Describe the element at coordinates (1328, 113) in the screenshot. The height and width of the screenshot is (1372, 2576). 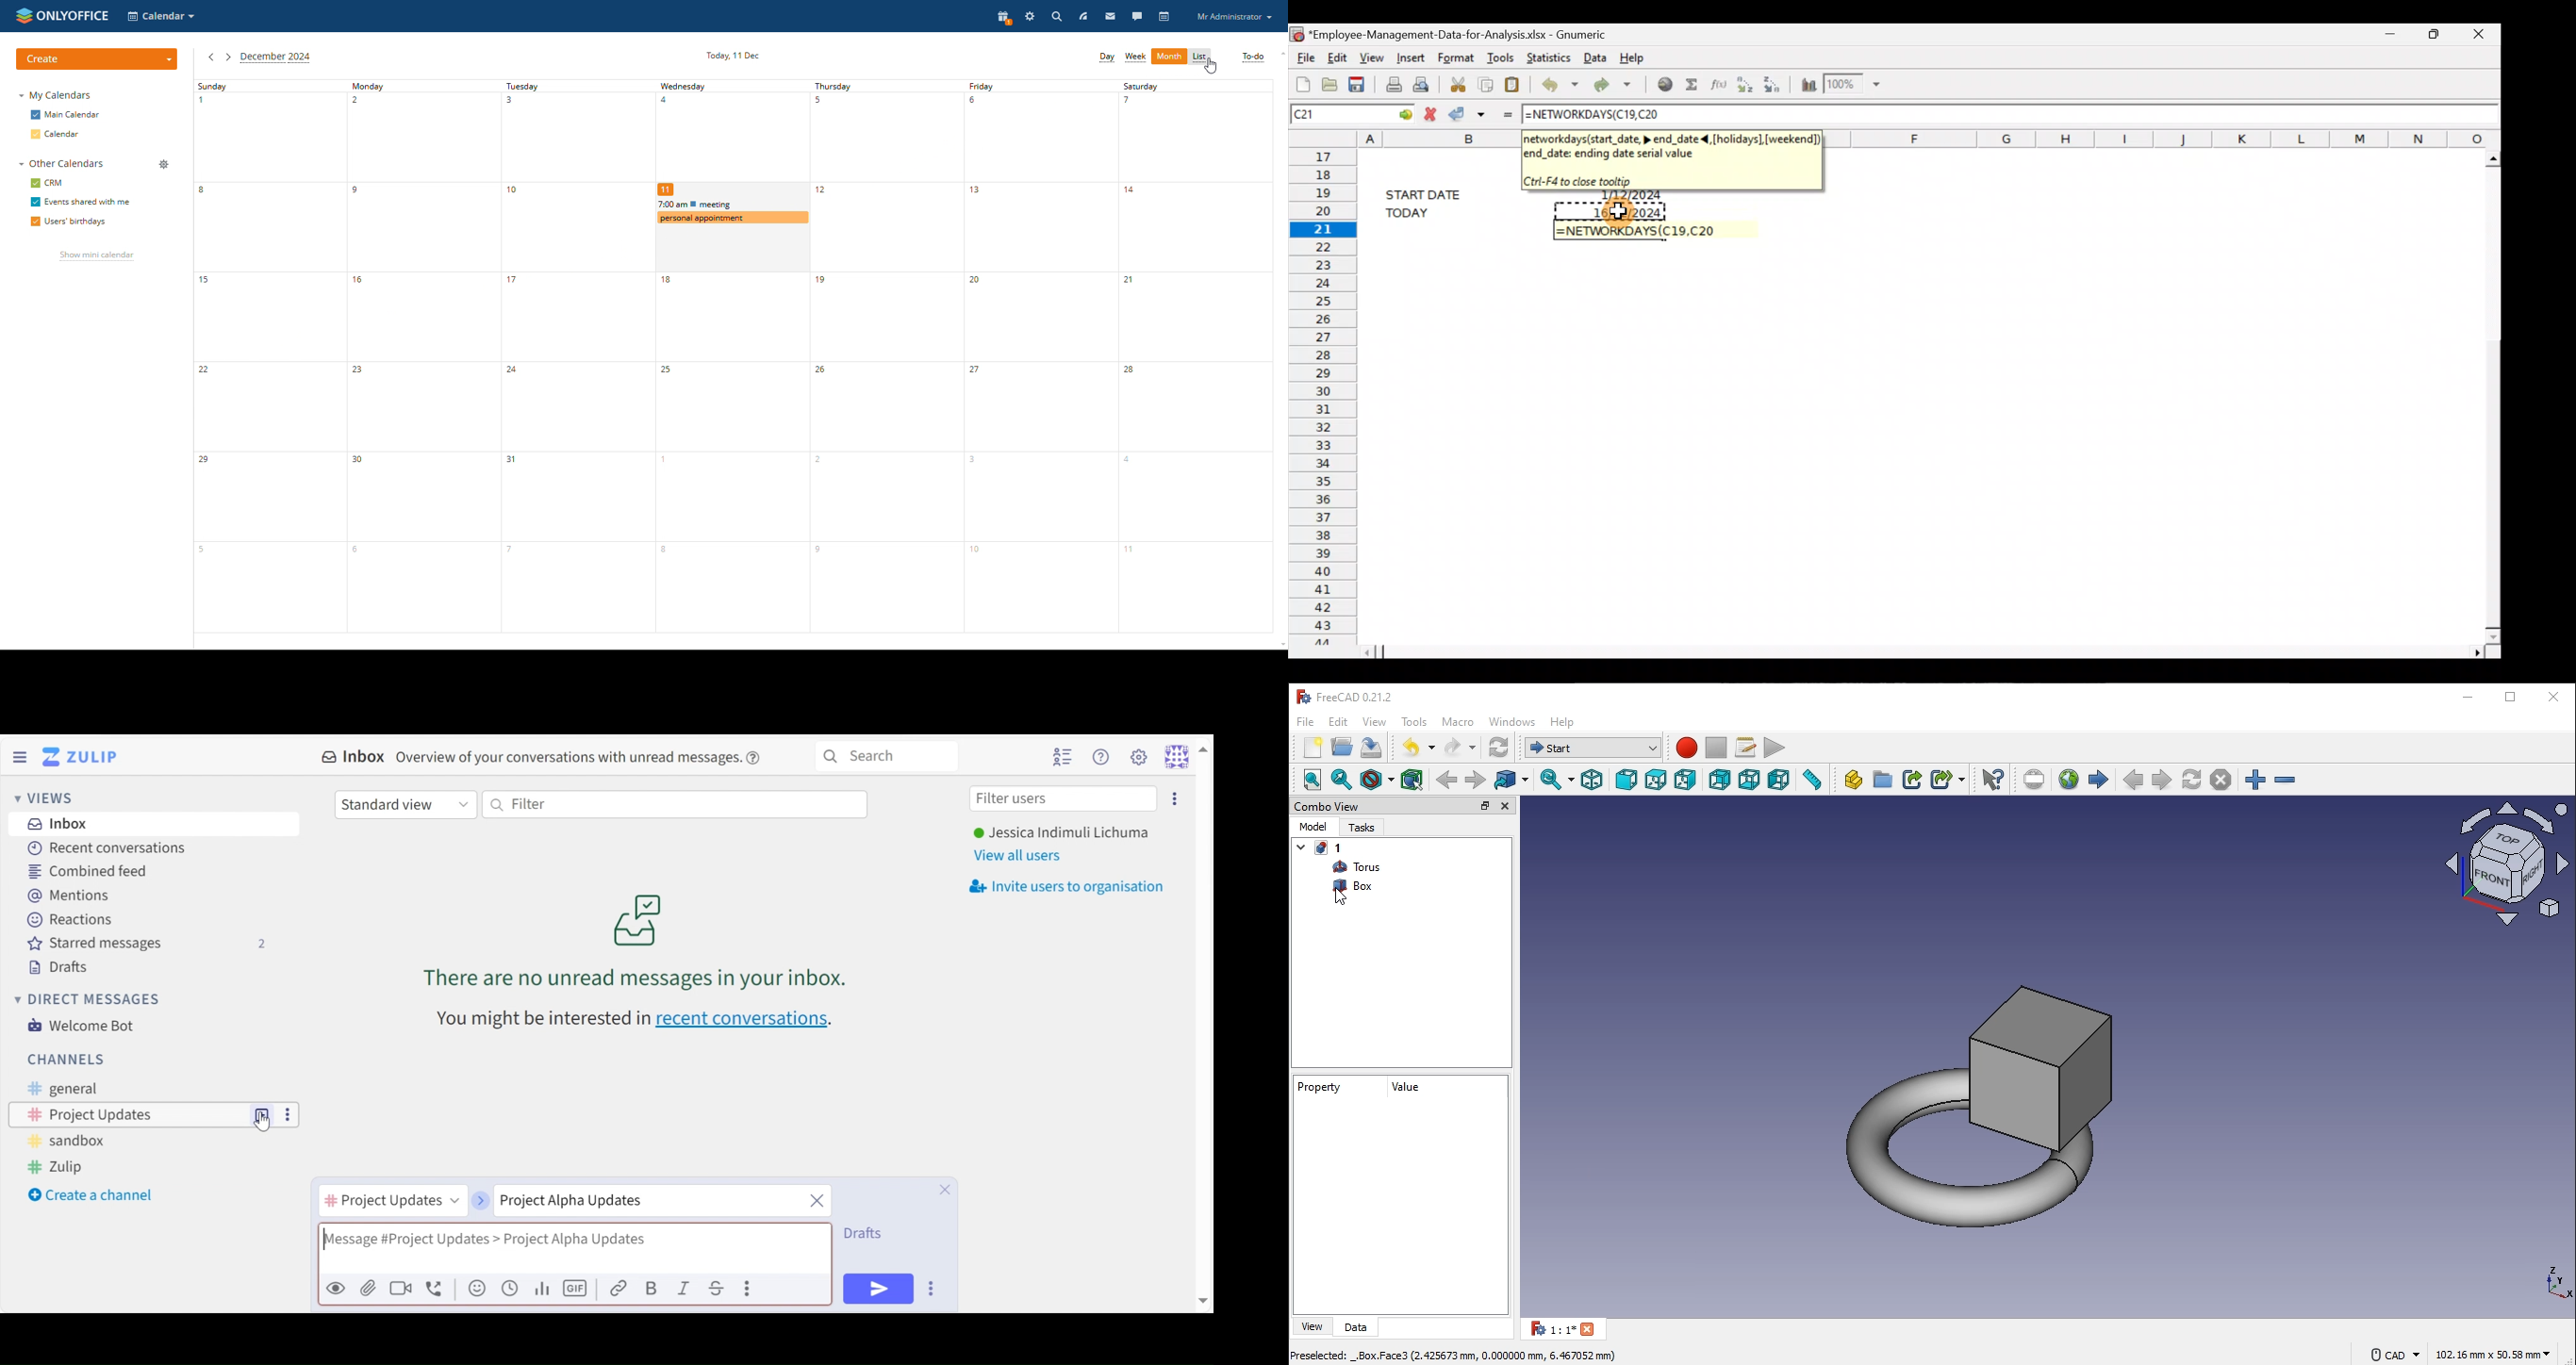
I see `Cell name C21` at that location.